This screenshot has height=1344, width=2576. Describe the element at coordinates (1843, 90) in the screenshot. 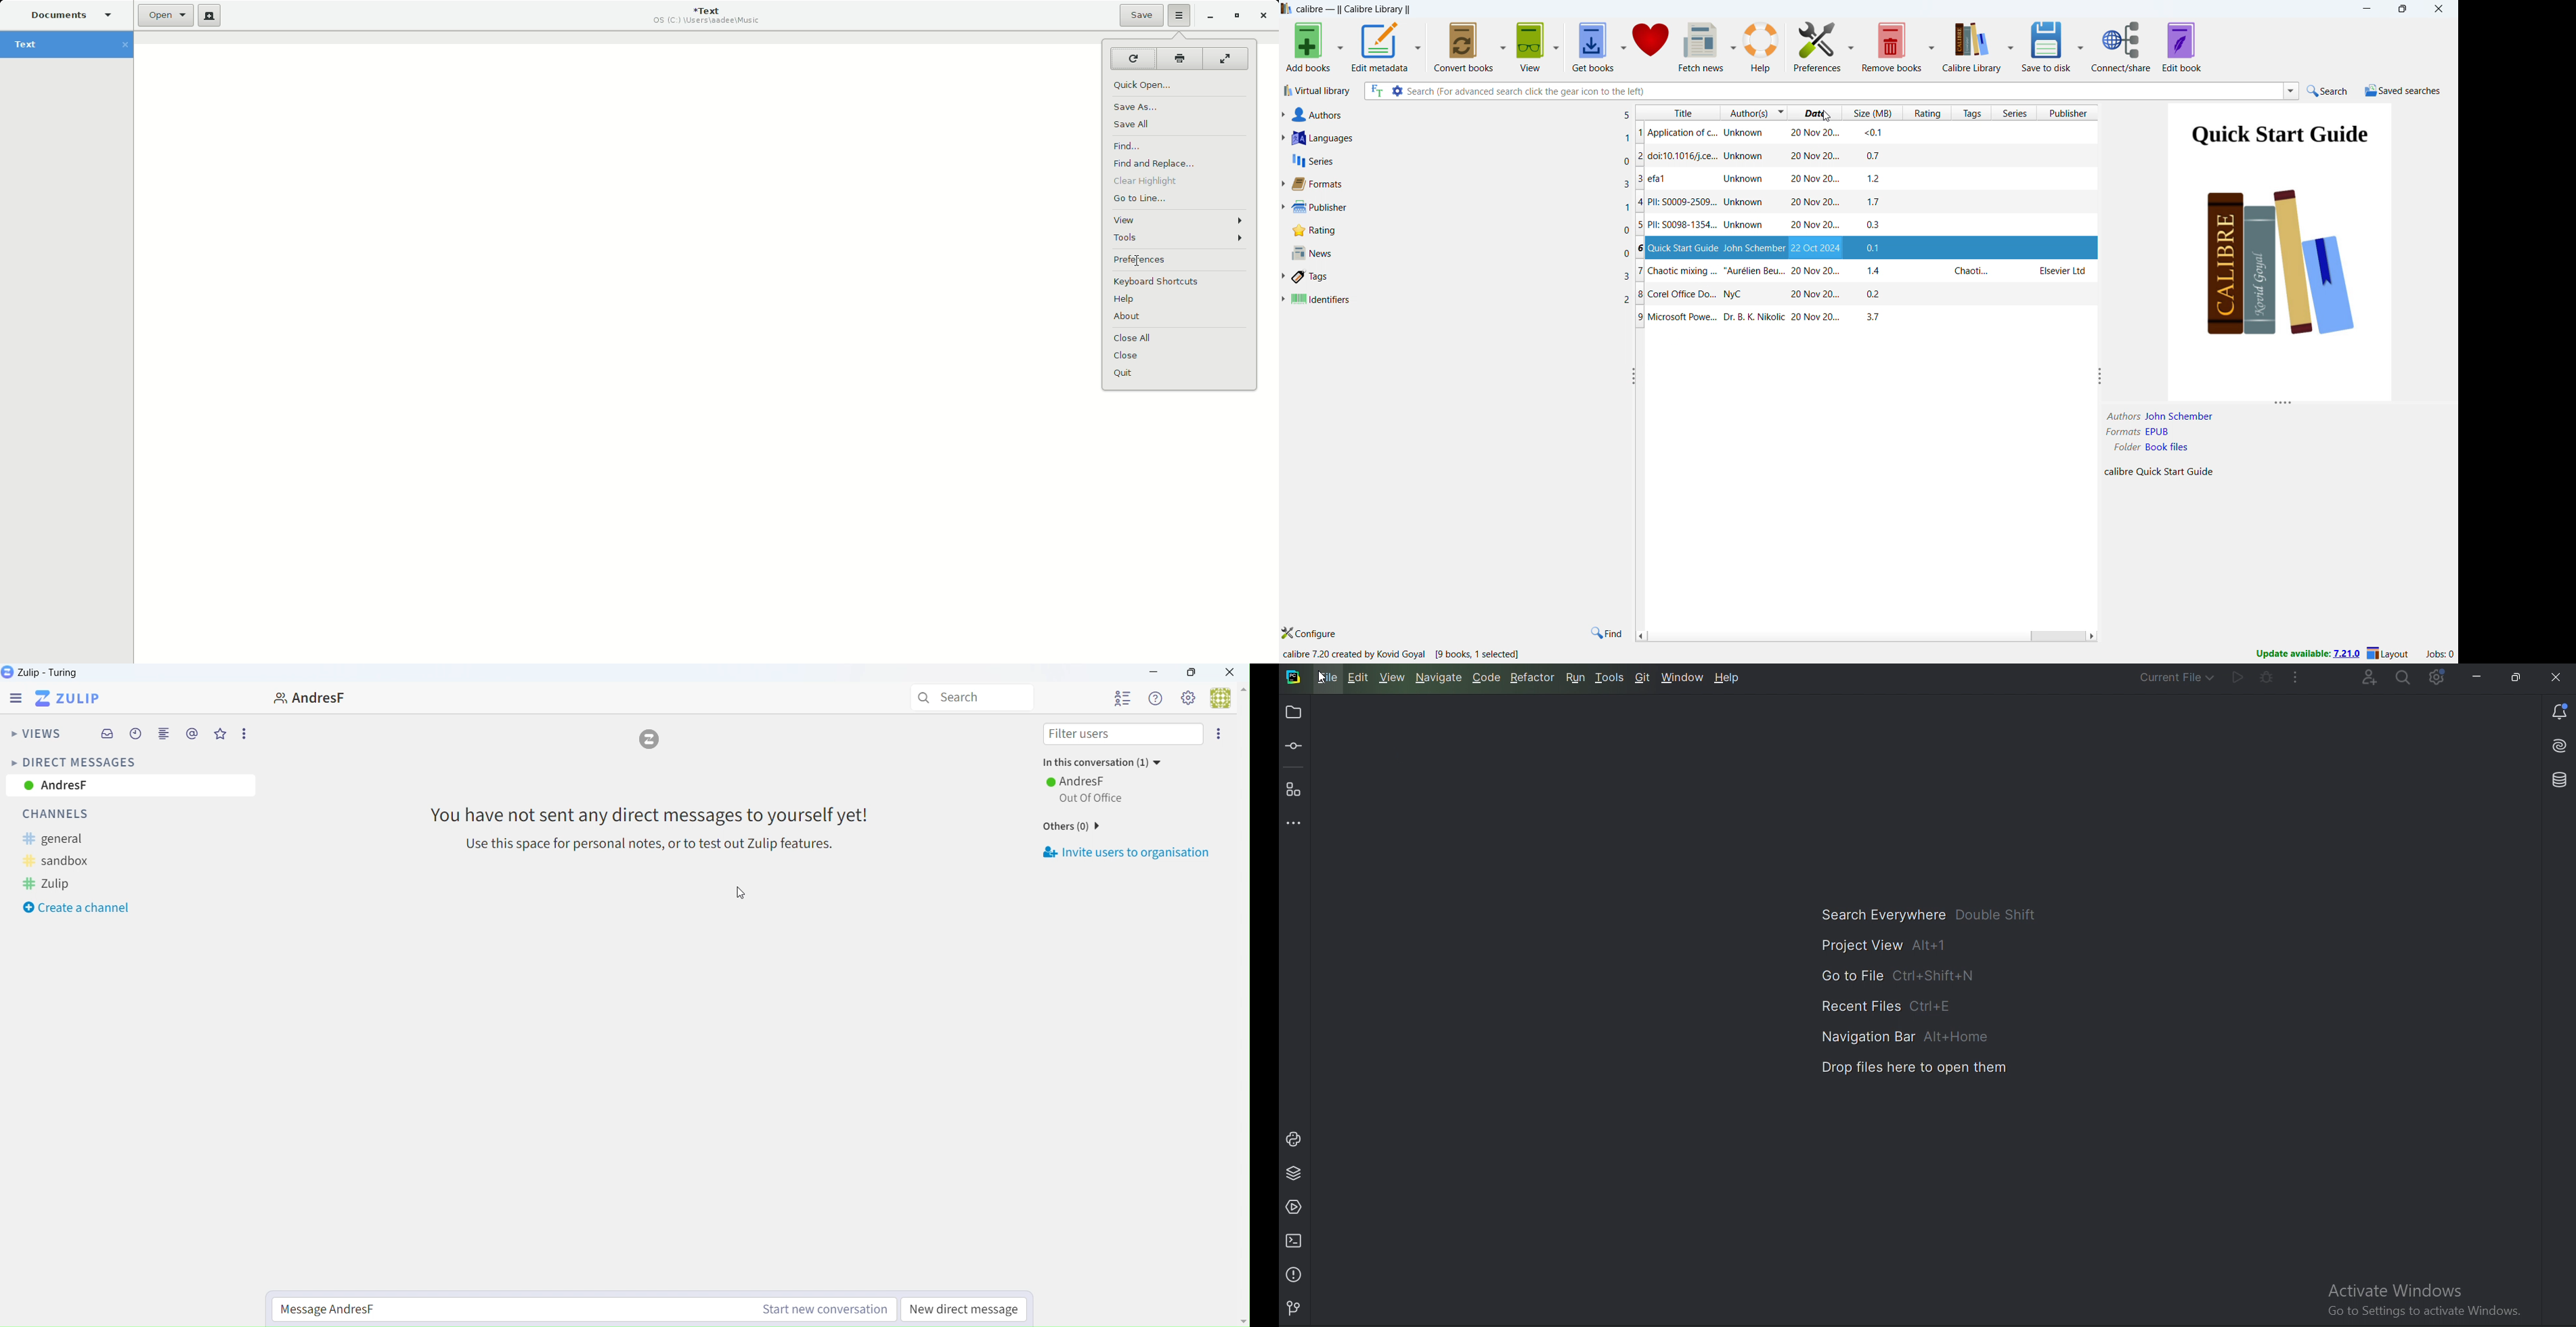

I see `Search for advance search click the gear icon to the left` at that location.